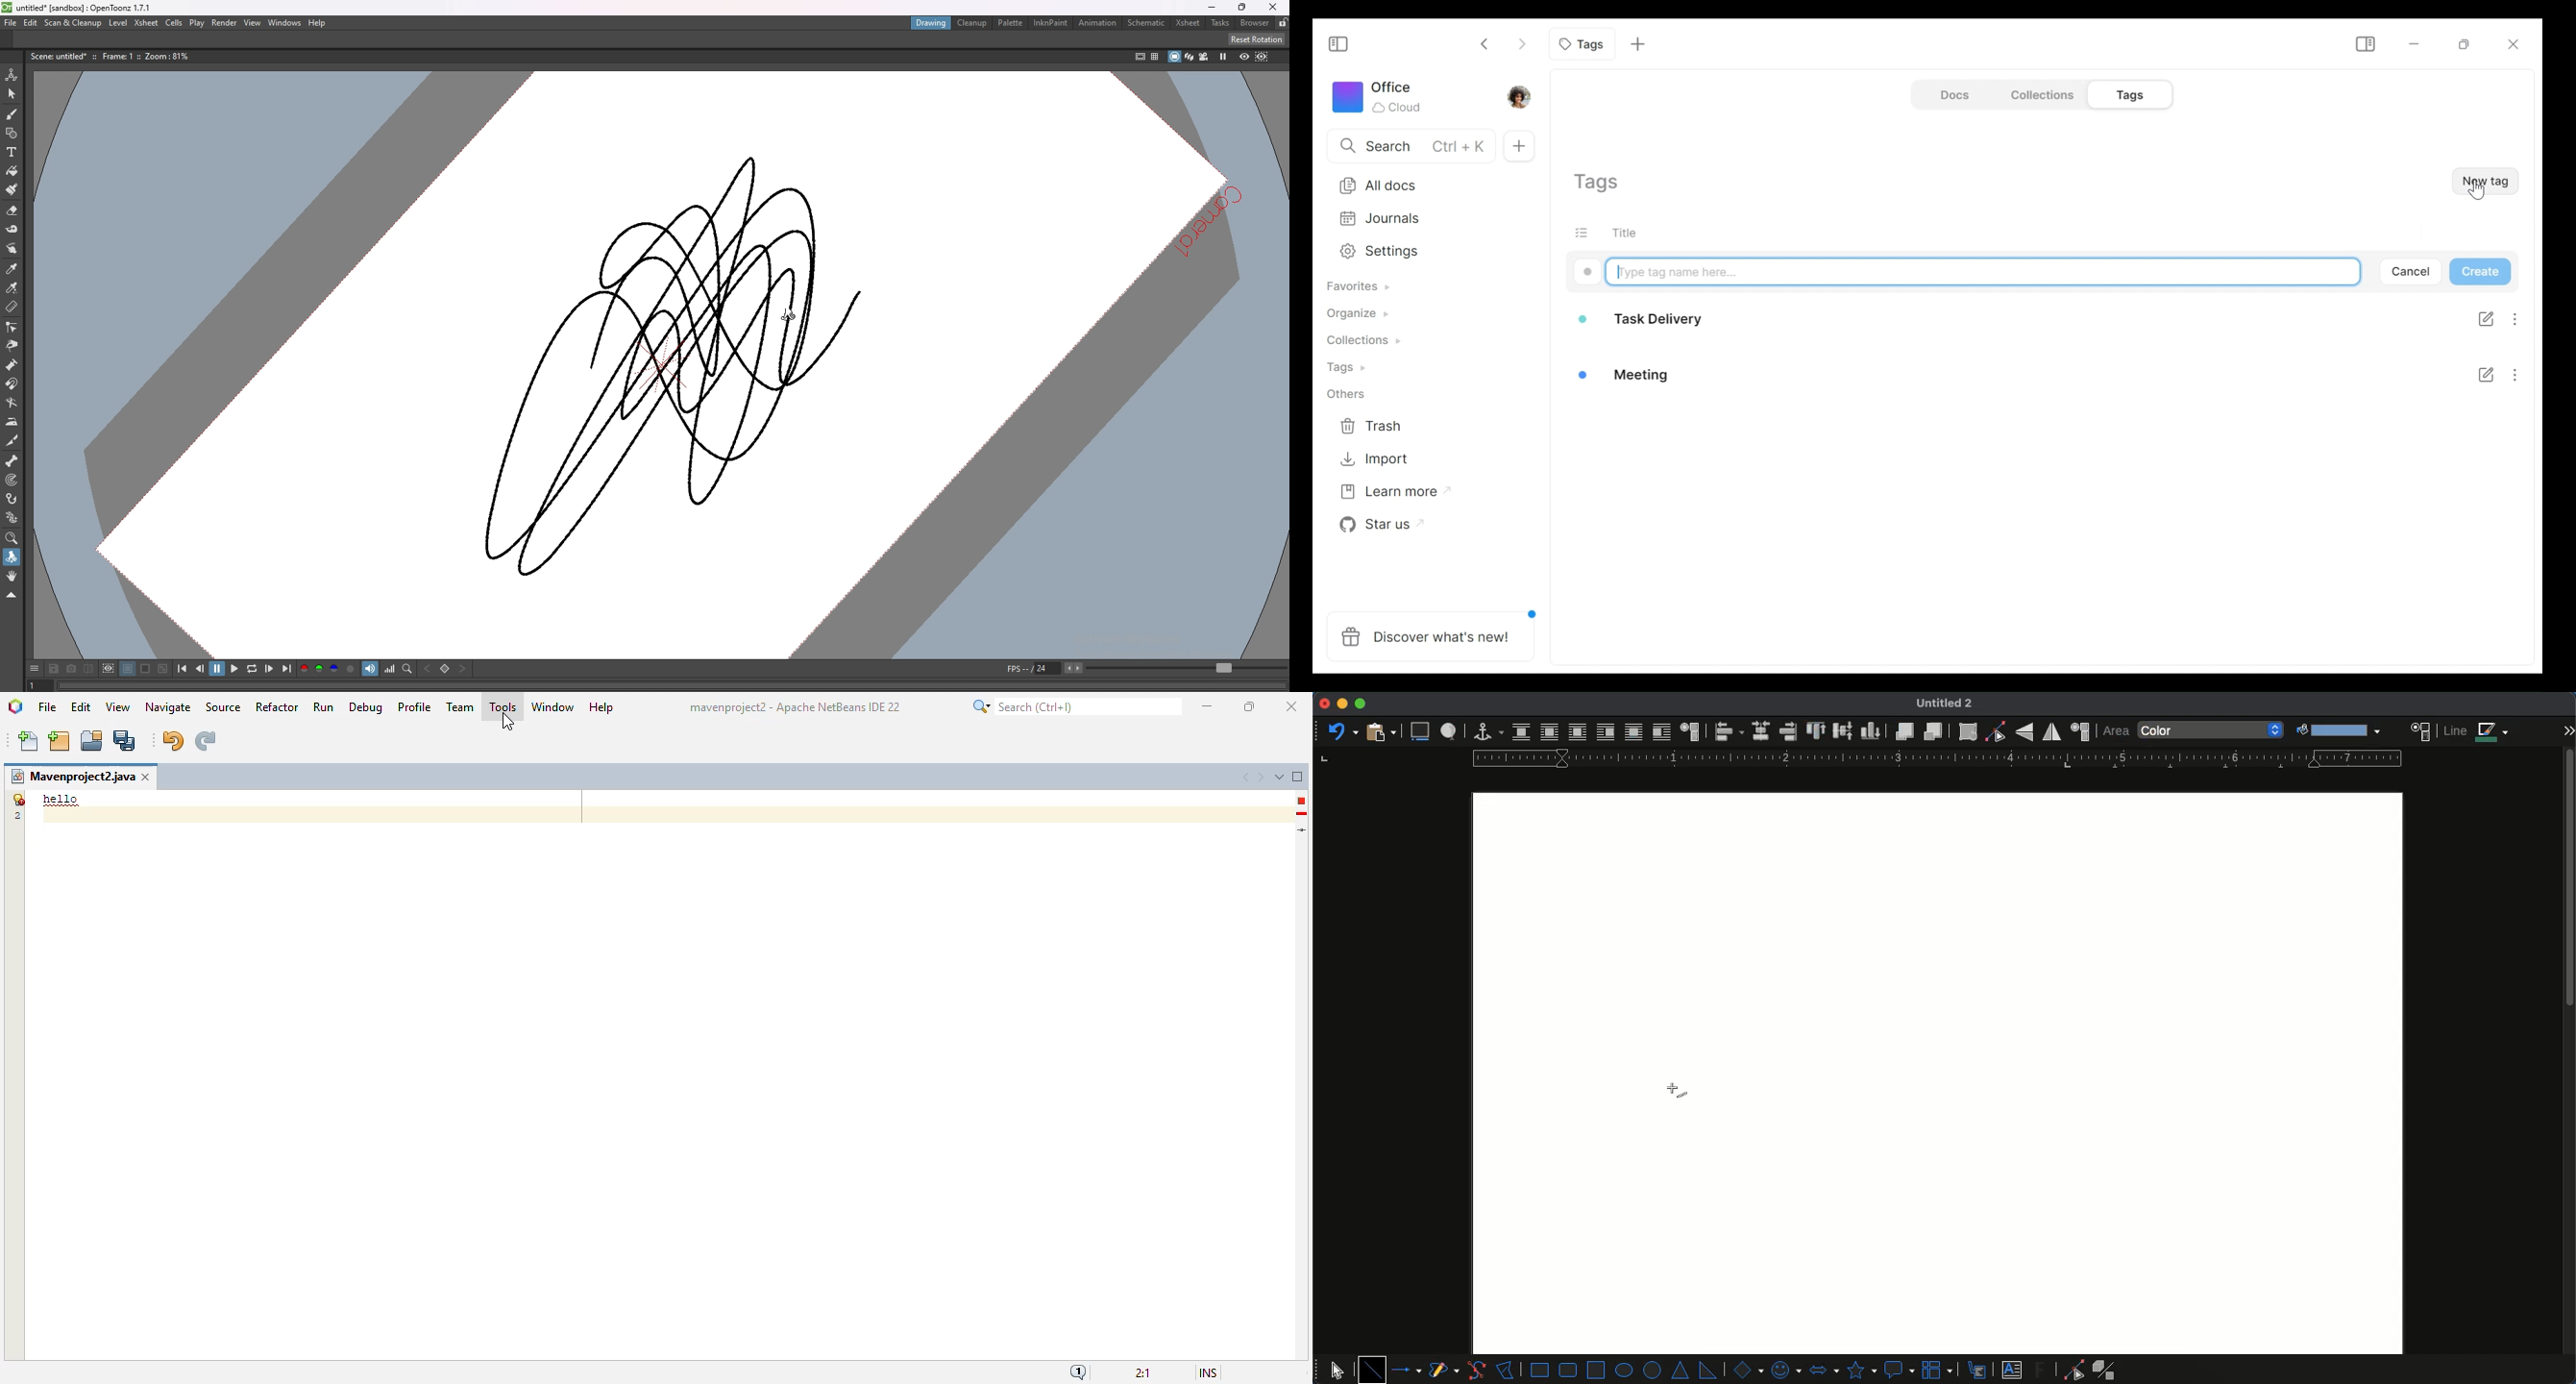  What do you see at coordinates (1948, 704) in the screenshot?
I see `Untitled 2 - name` at bounding box center [1948, 704].